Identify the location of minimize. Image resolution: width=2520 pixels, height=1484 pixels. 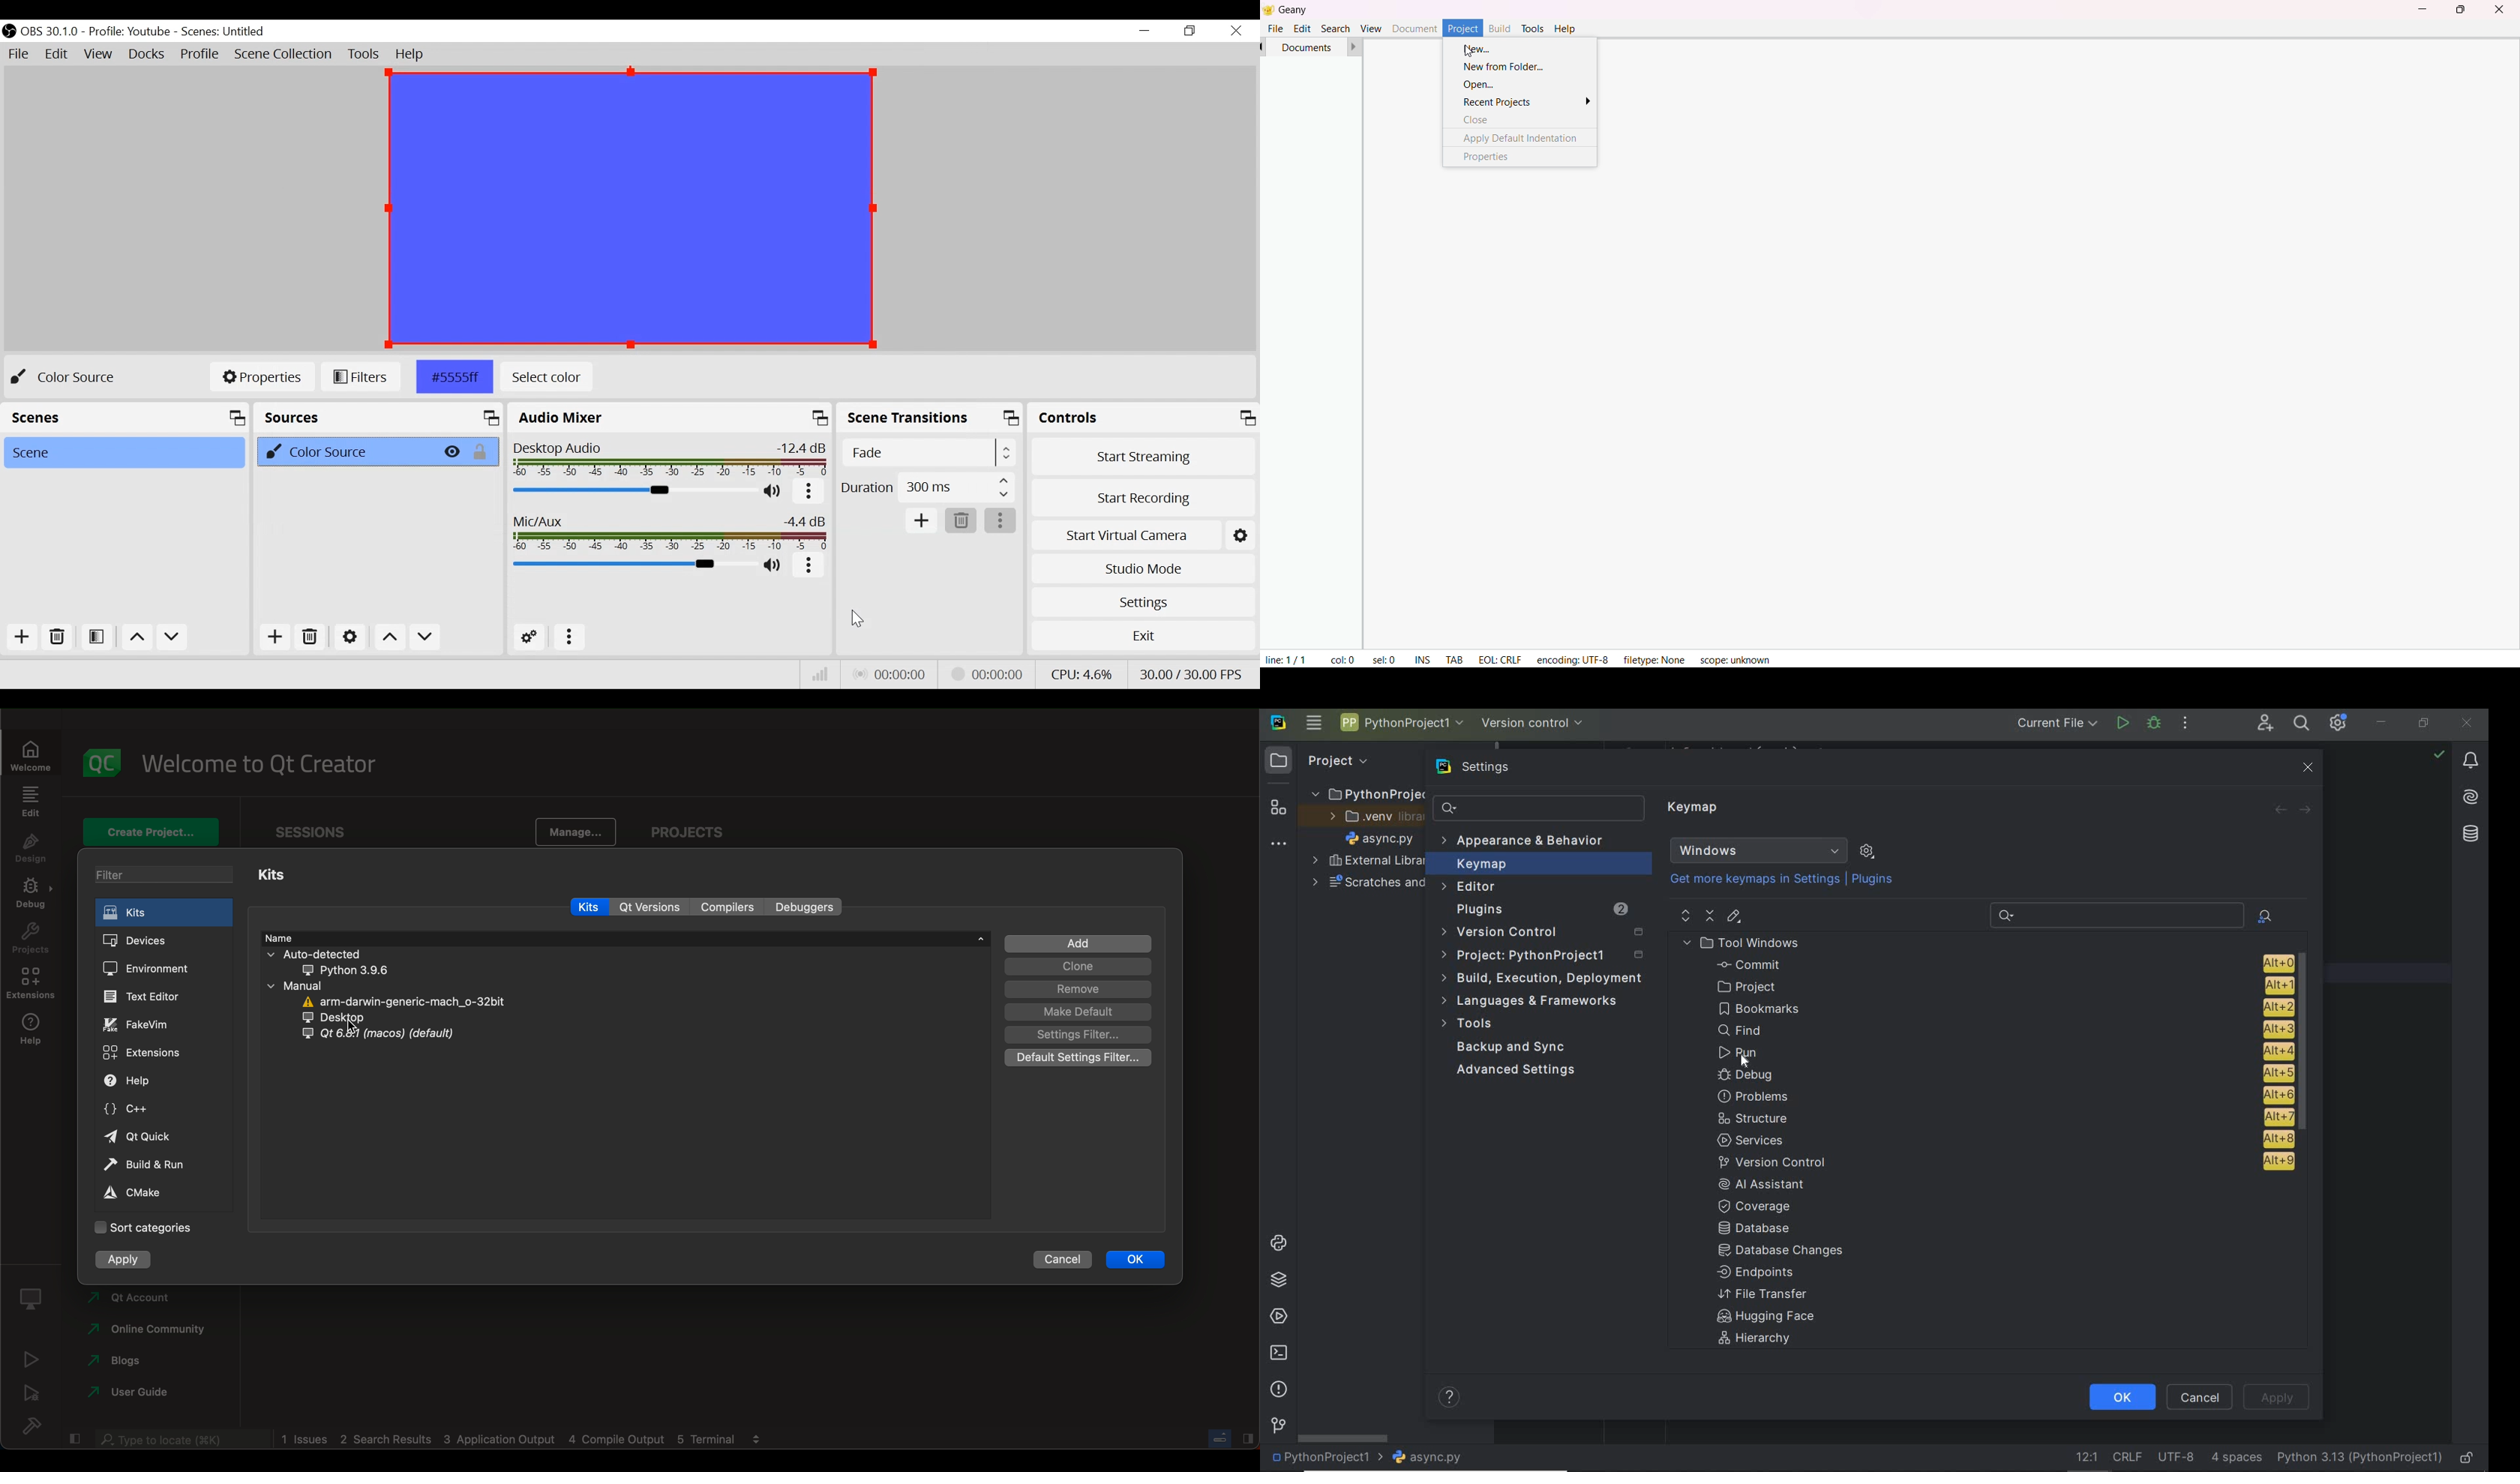
(2382, 722).